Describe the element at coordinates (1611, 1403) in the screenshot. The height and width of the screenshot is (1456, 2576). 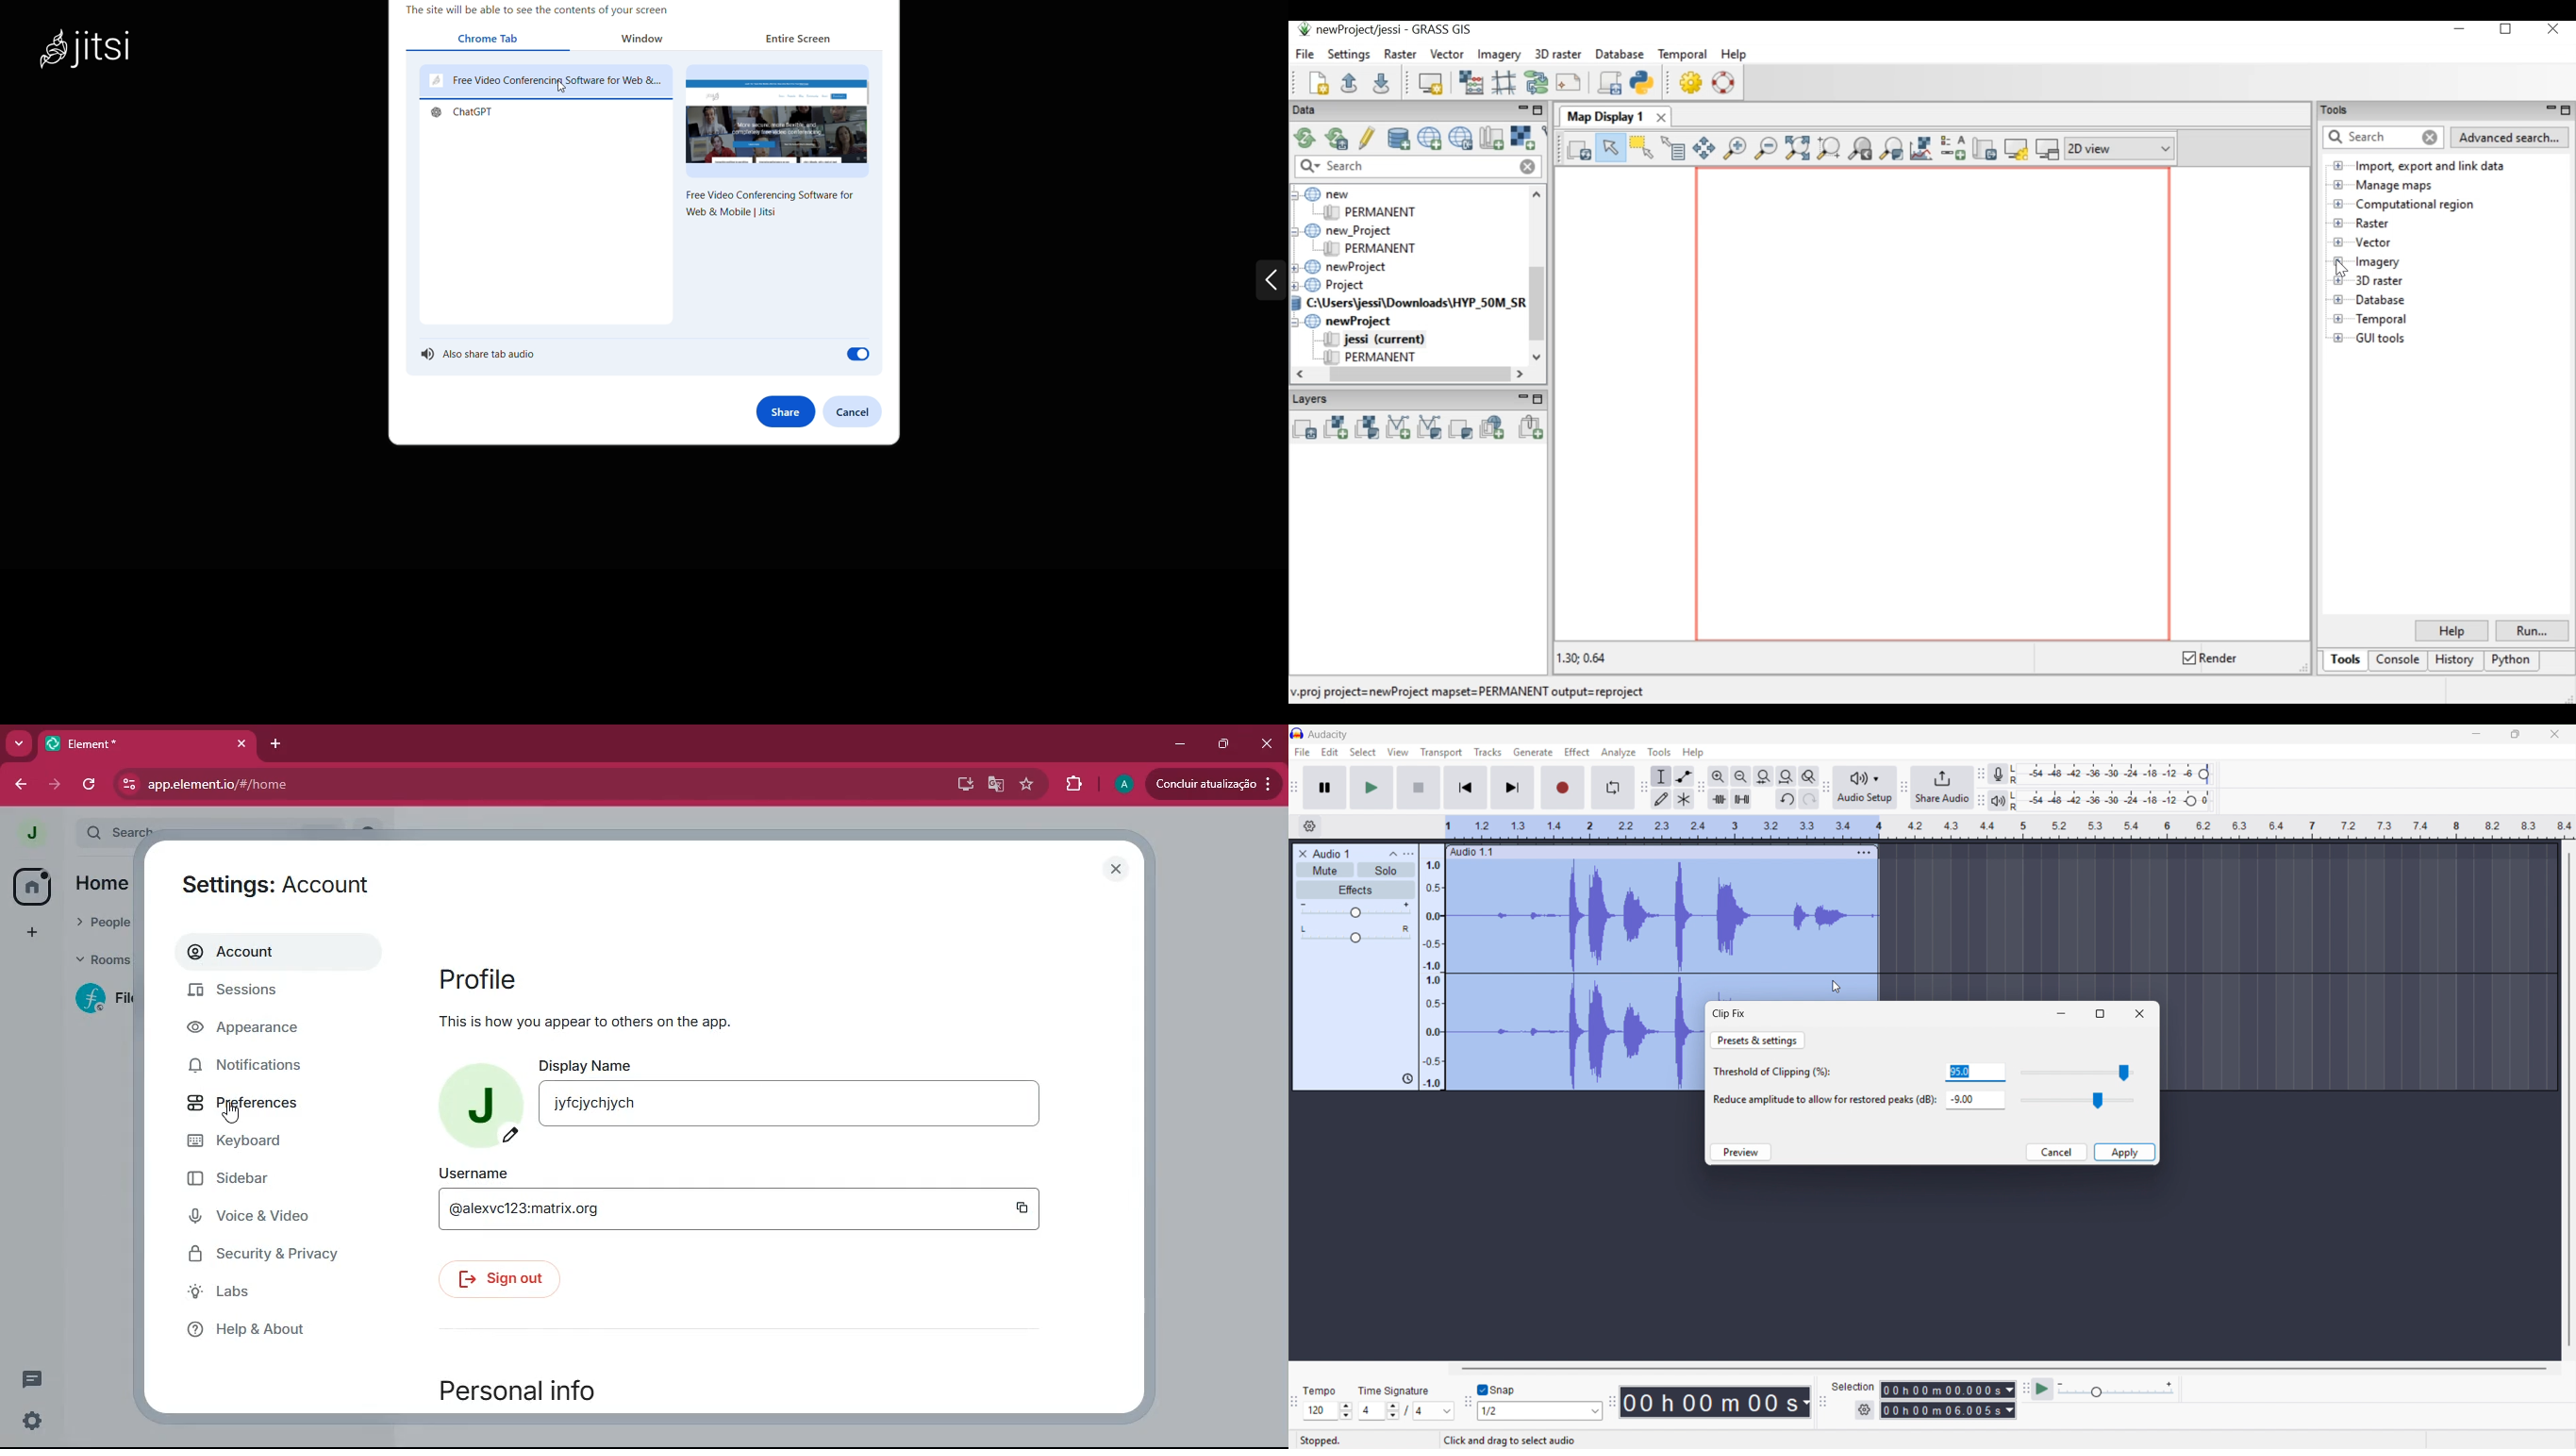
I see `Time toolbar` at that location.